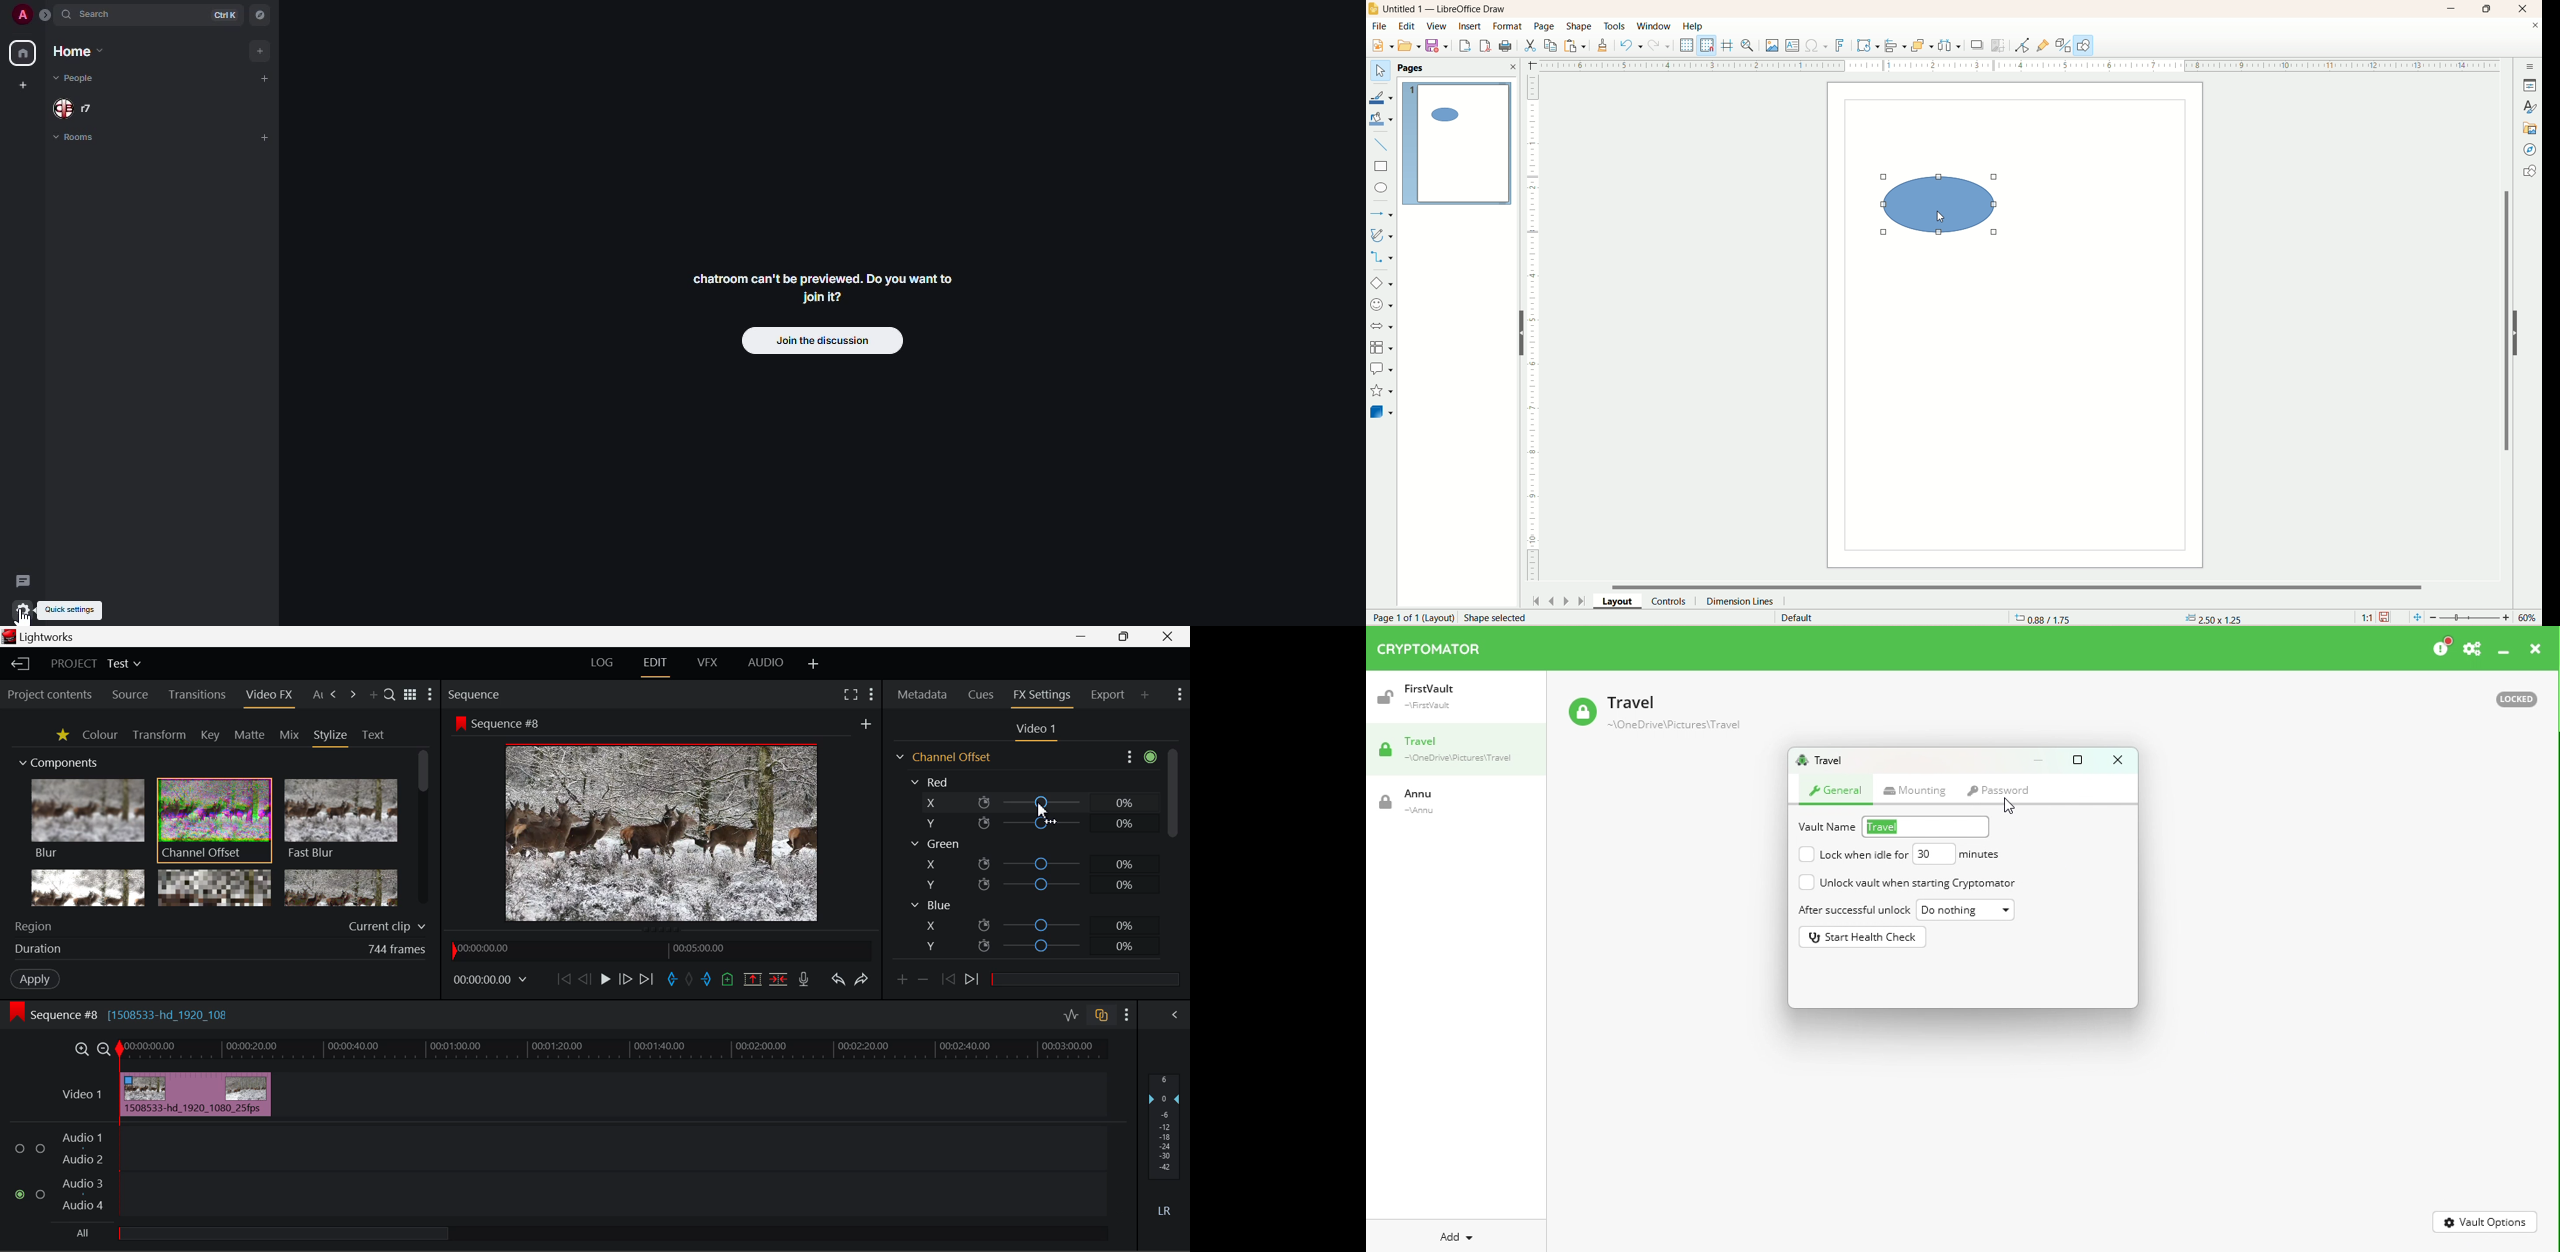 This screenshot has width=2576, height=1260. Describe the element at coordinates (1381, 144) in the screenshot. I see `insert line` at that location.